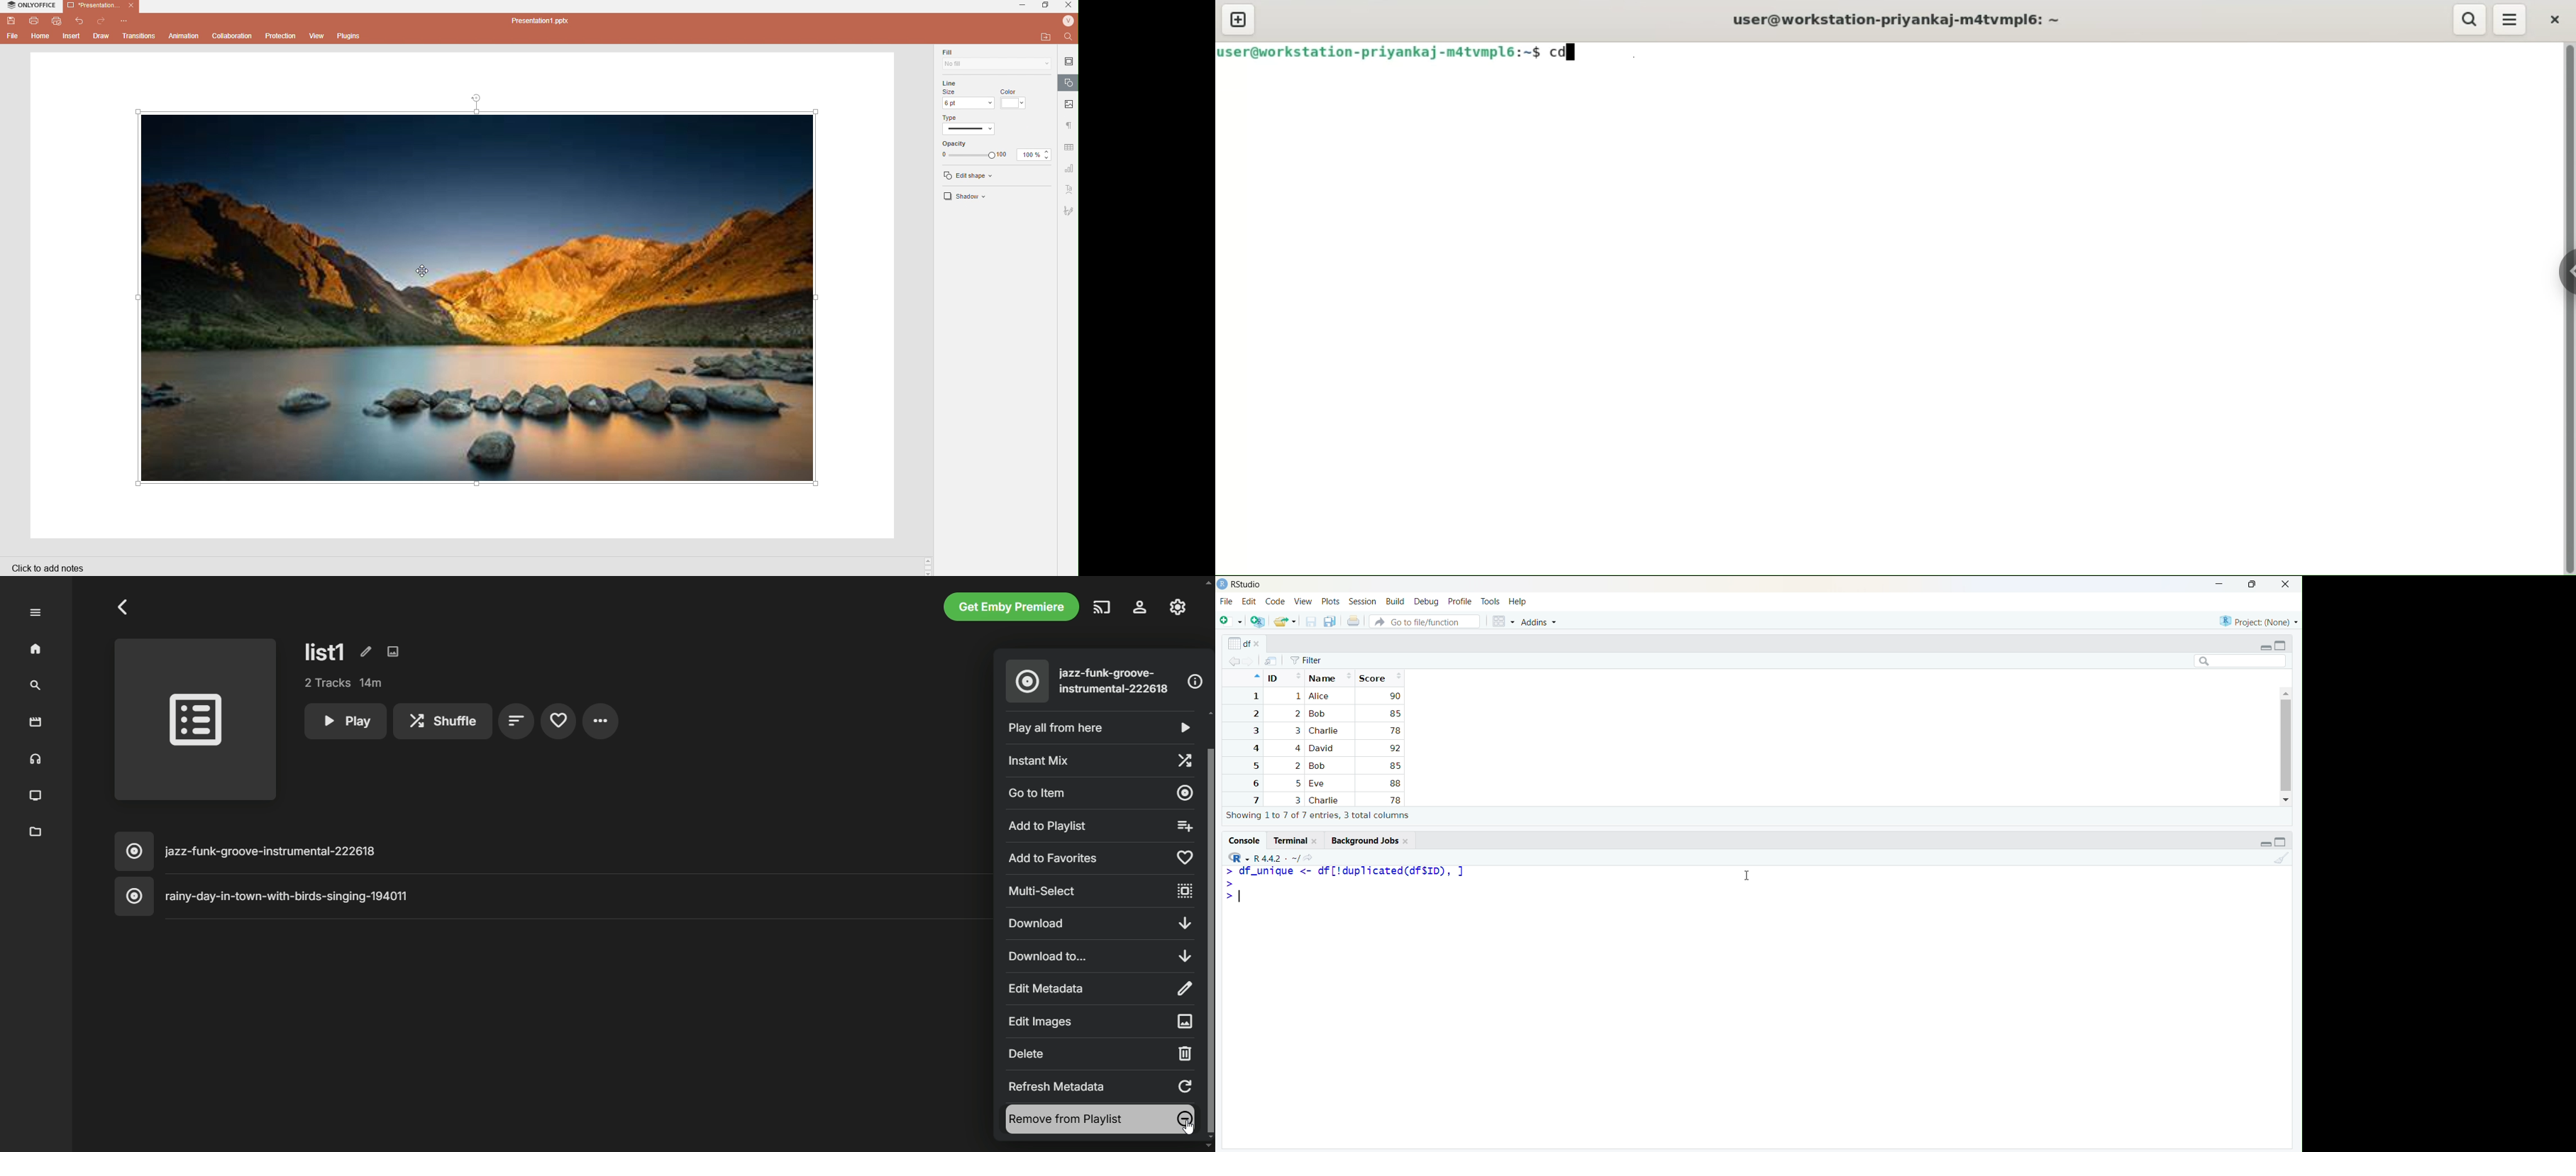  I want to click on Addins, so click(1539, 622).